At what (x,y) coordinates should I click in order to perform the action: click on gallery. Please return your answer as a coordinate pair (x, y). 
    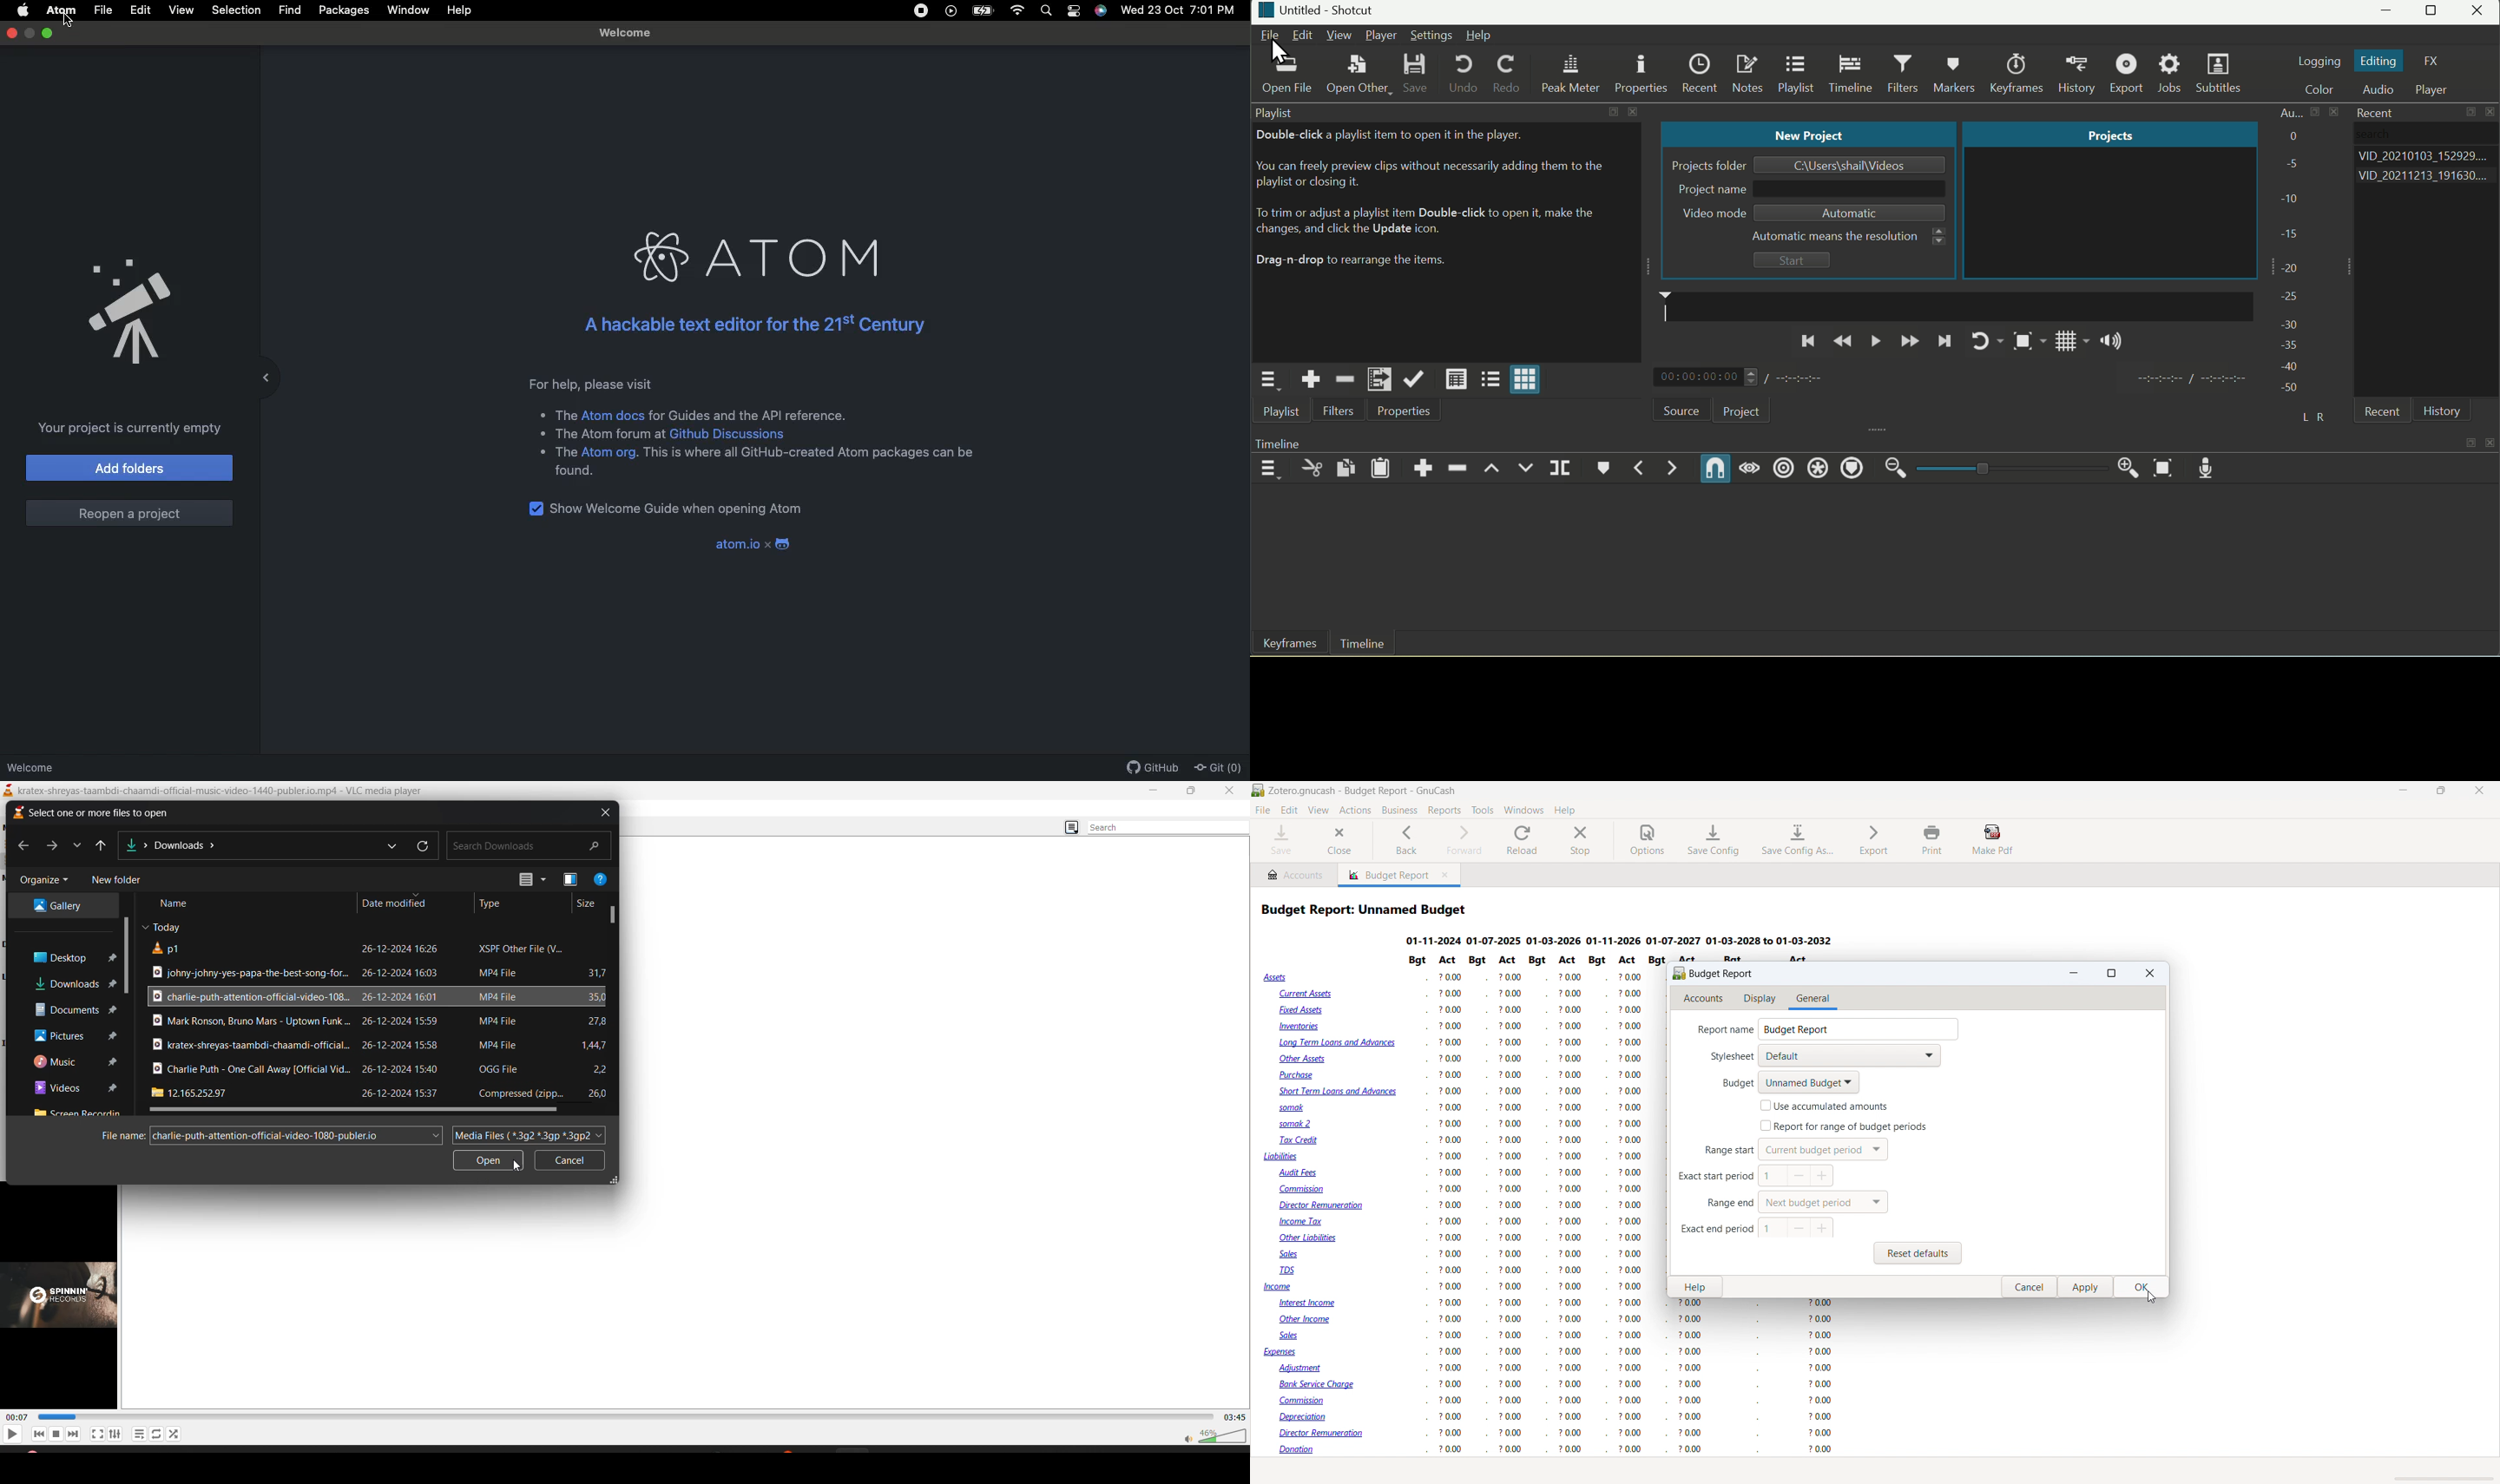
    Looking at the image, I should click on (65, 905).